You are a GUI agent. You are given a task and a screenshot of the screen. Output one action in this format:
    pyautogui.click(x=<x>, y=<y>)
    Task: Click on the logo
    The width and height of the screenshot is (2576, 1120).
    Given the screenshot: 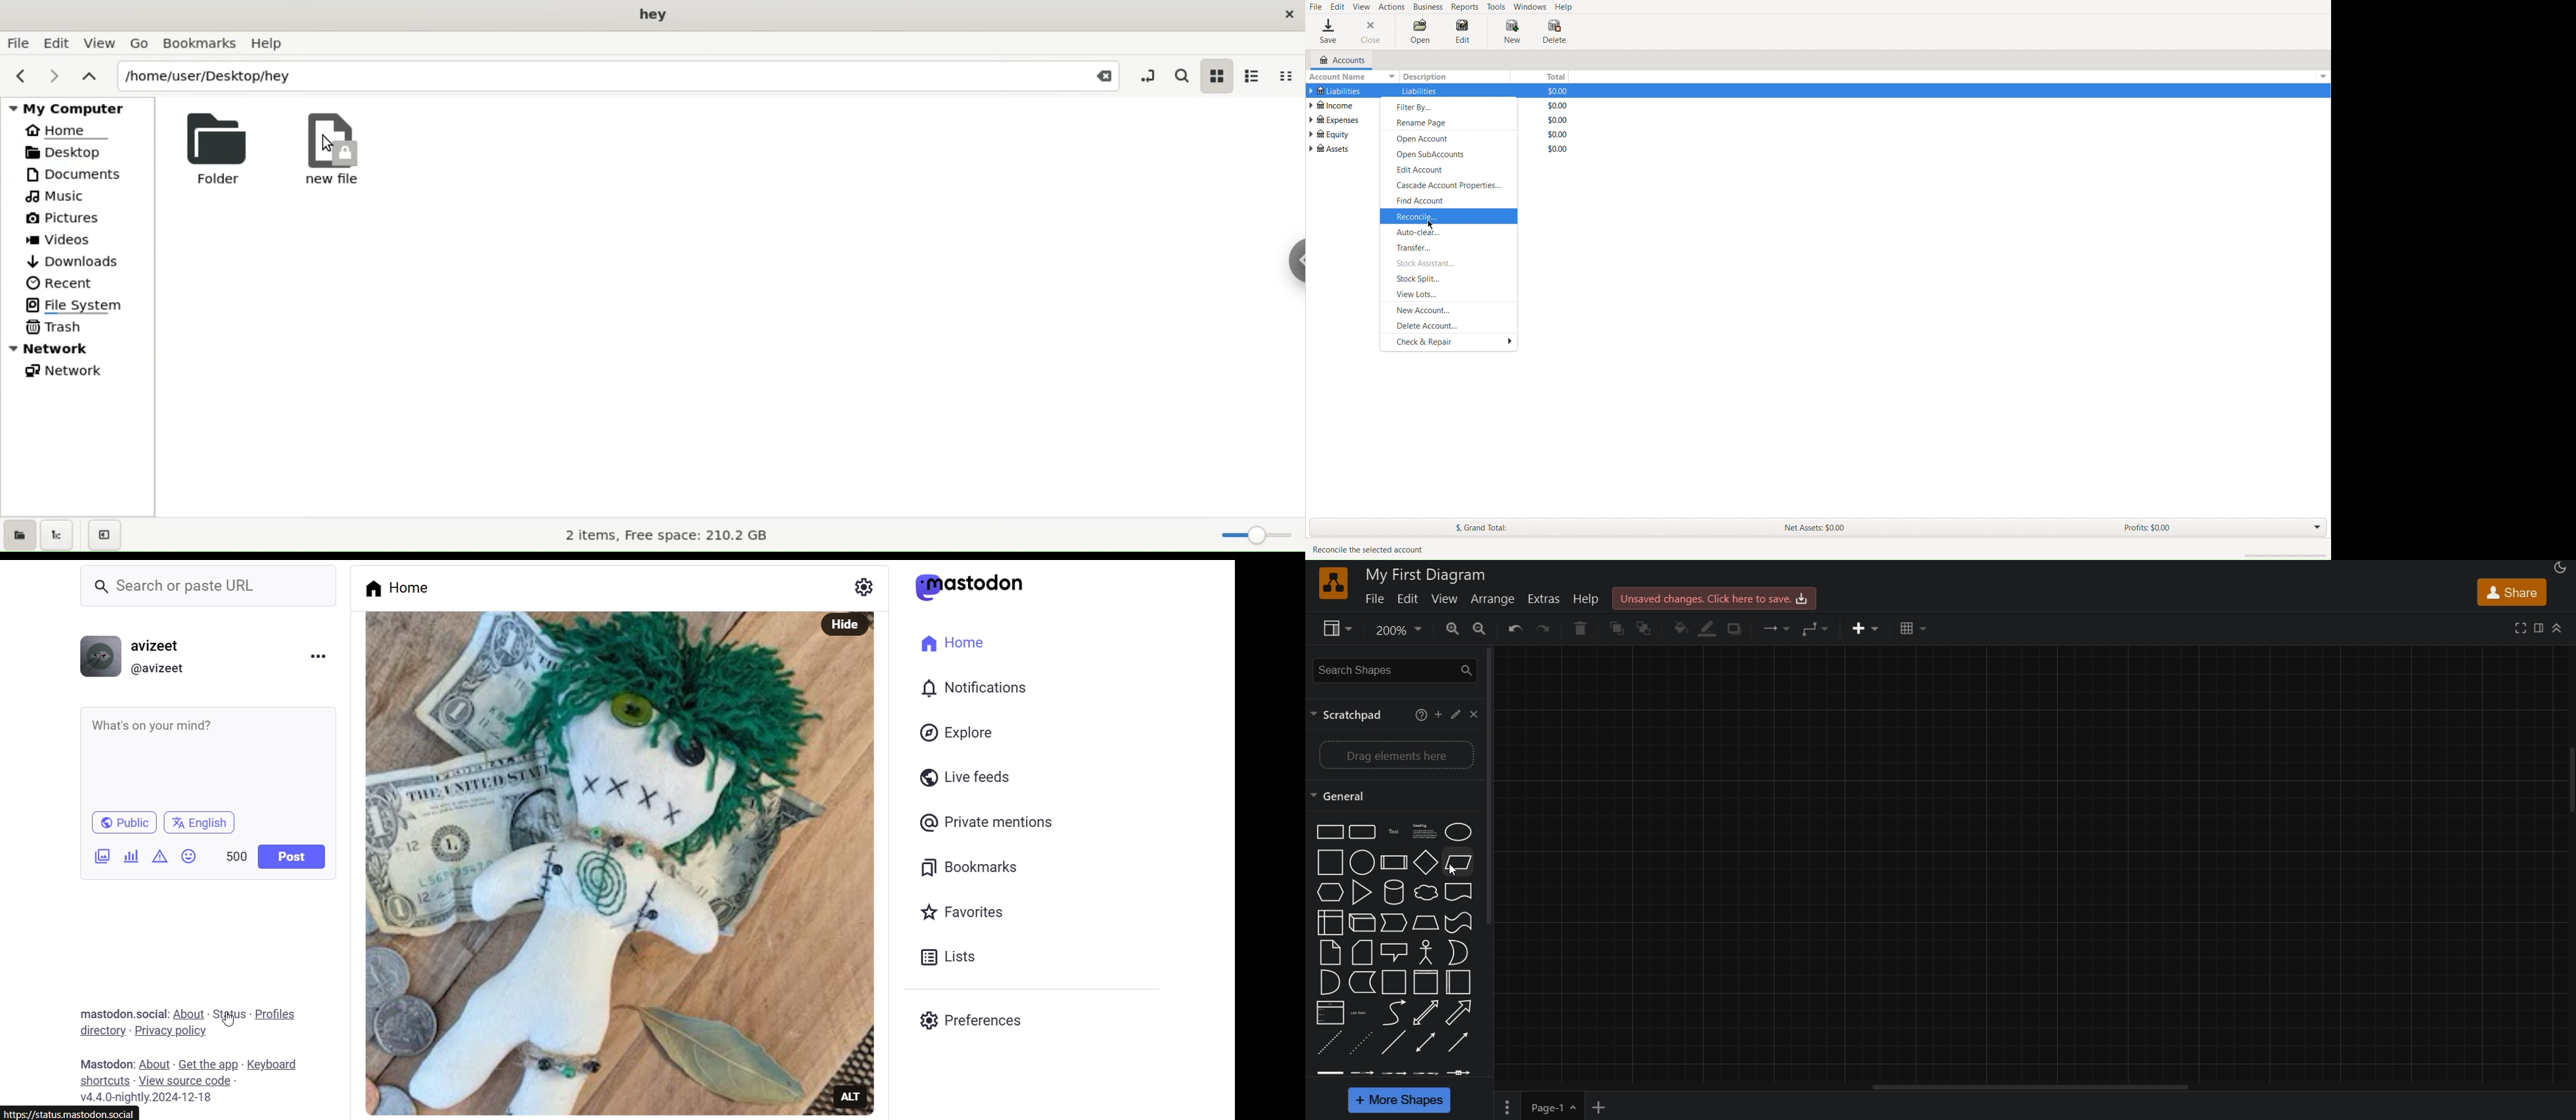 What is the action you would take?
    pyautogui.click(x=966, y=585)
    